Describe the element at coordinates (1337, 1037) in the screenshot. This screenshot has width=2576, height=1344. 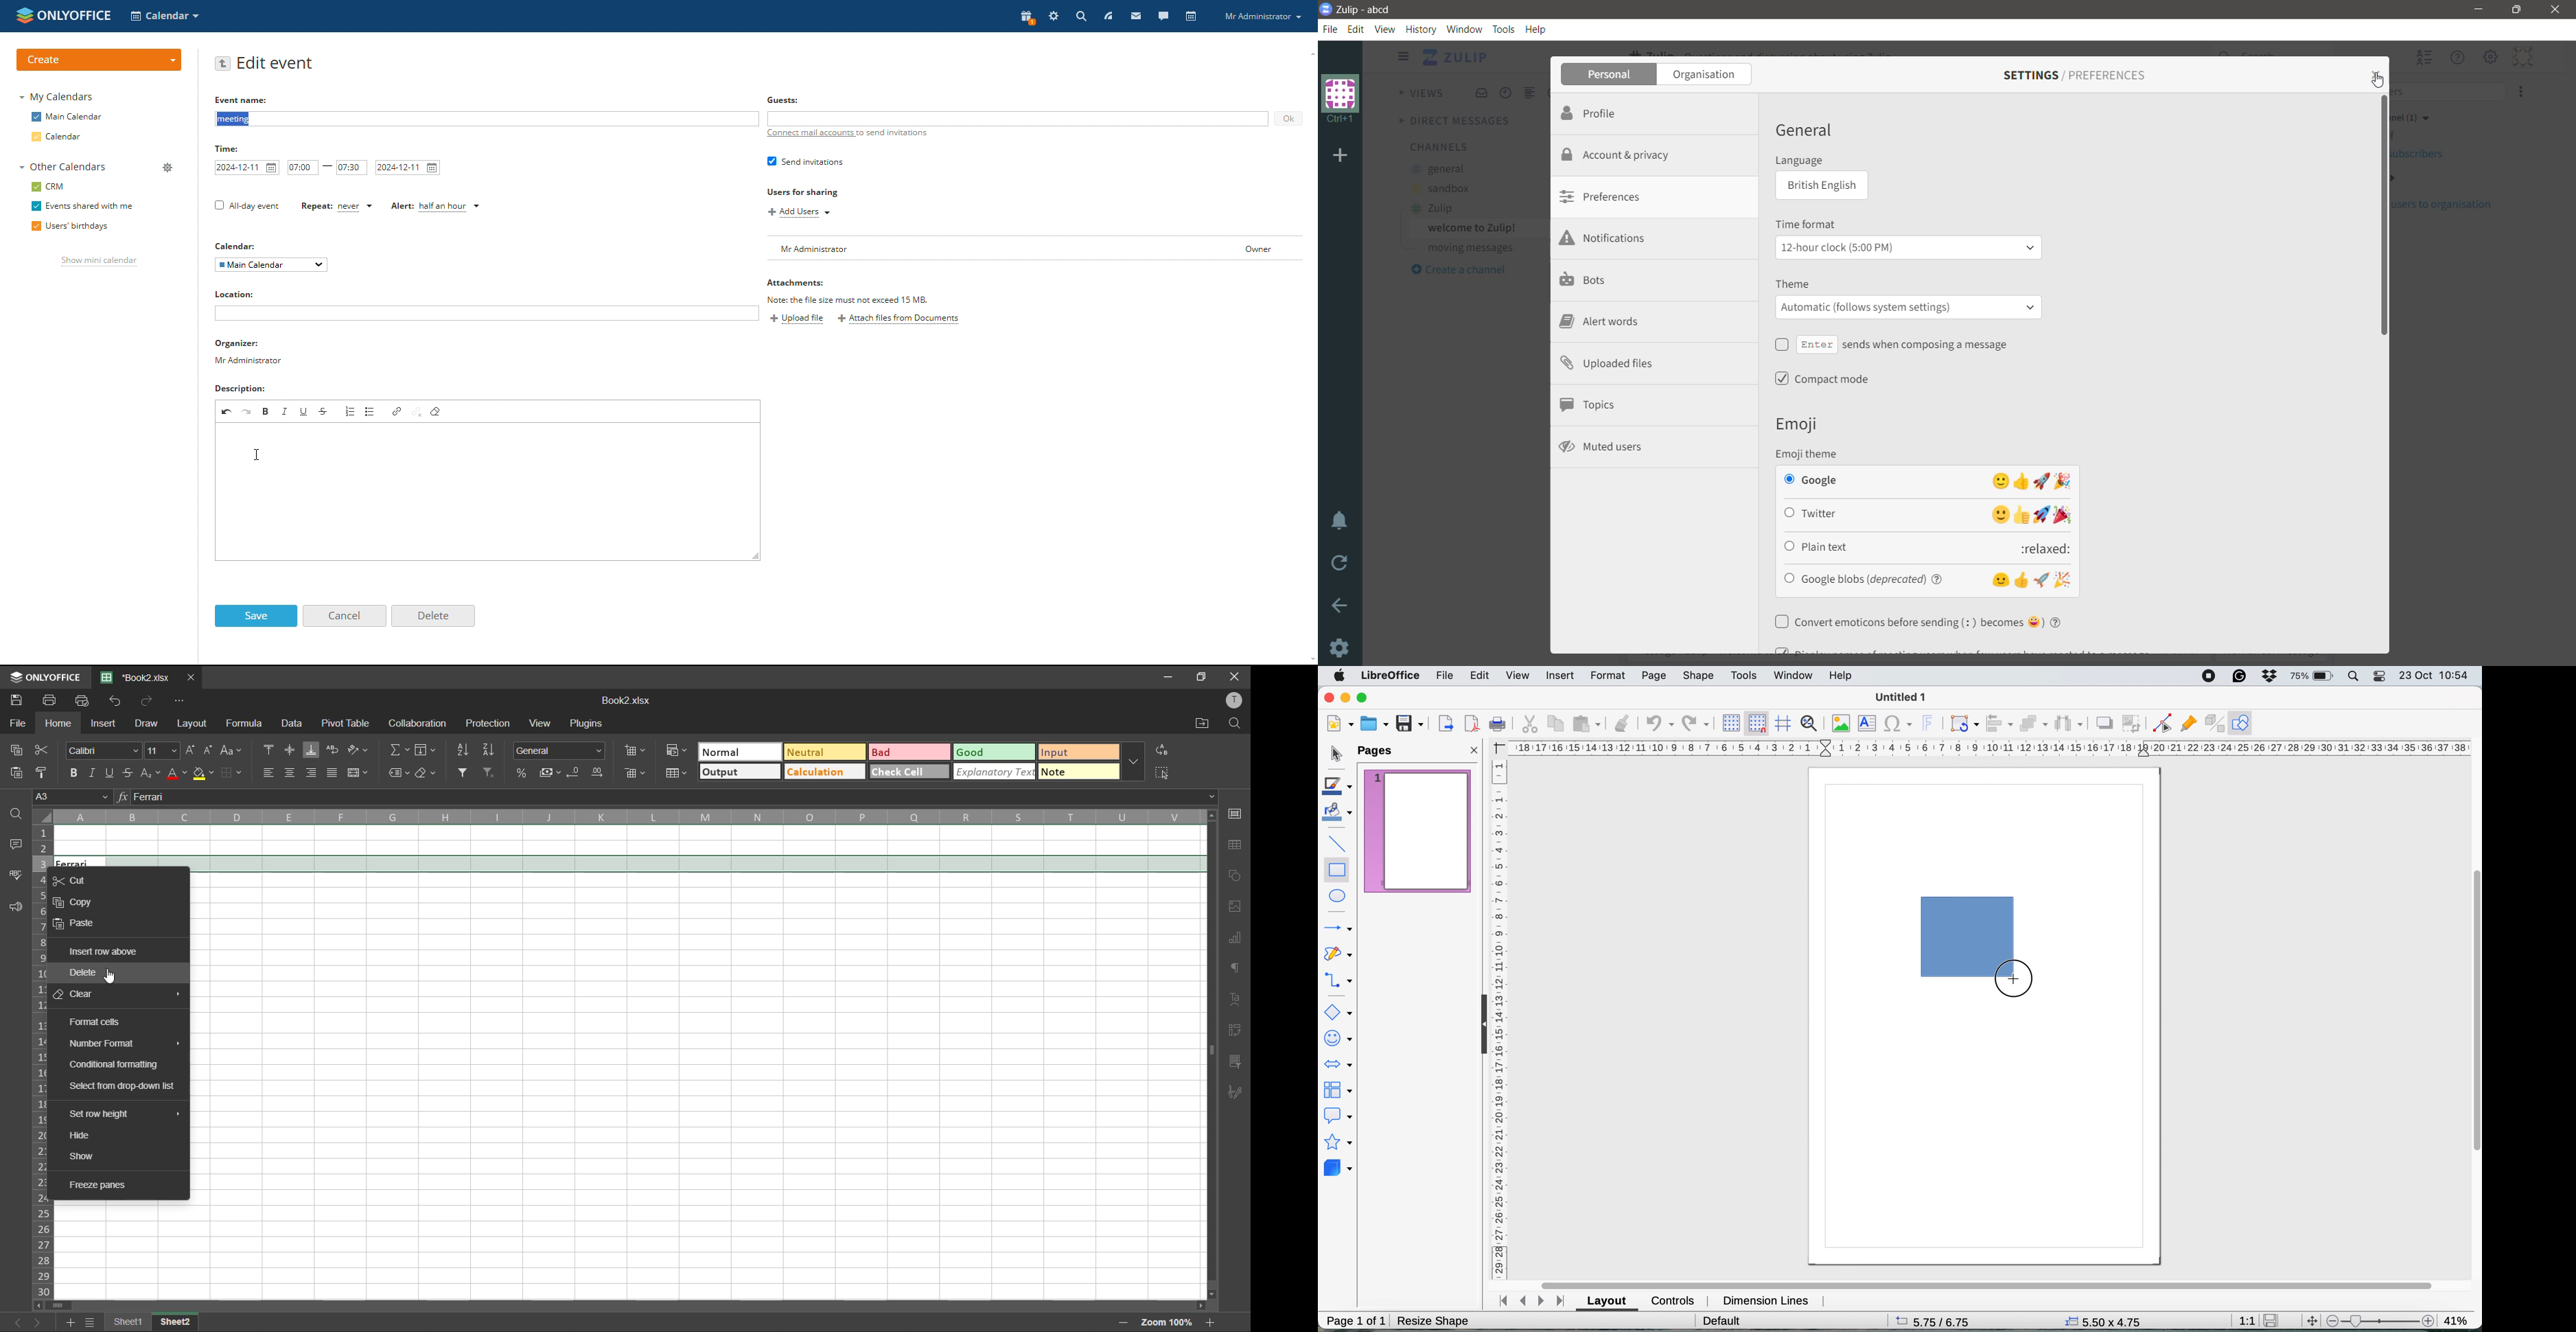
I see `symbol shapes` at that location.